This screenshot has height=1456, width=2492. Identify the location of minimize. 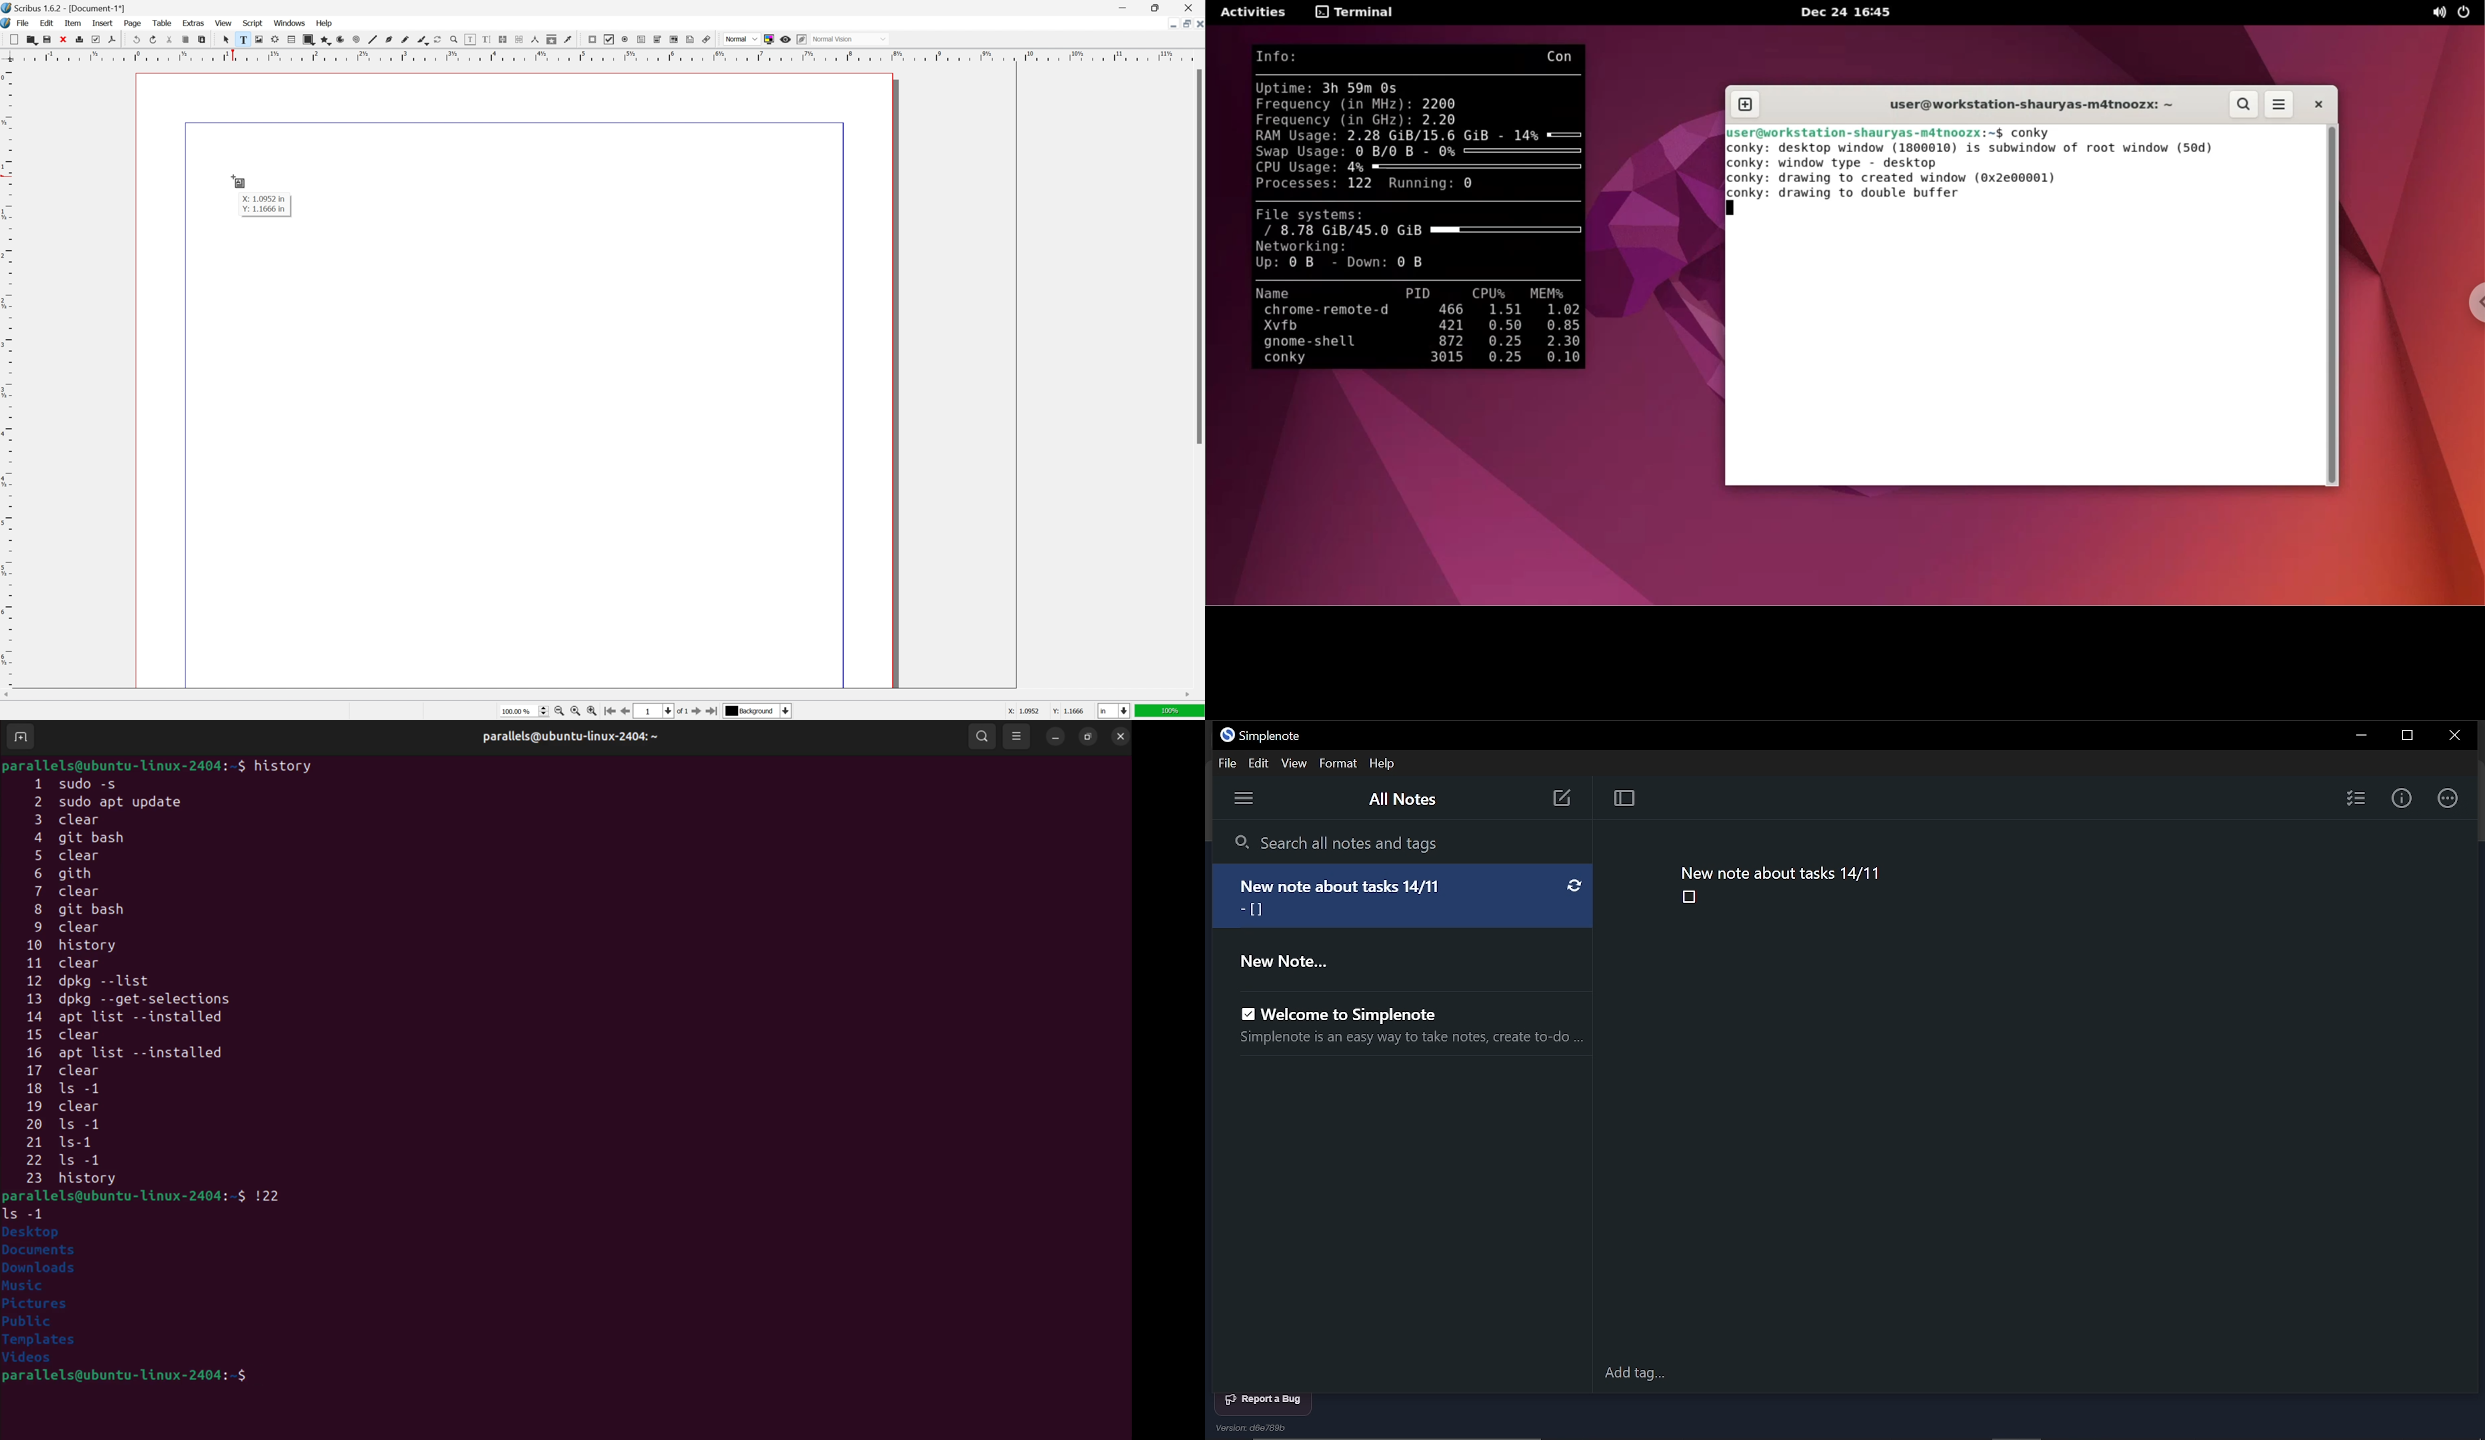
(1169, 24).